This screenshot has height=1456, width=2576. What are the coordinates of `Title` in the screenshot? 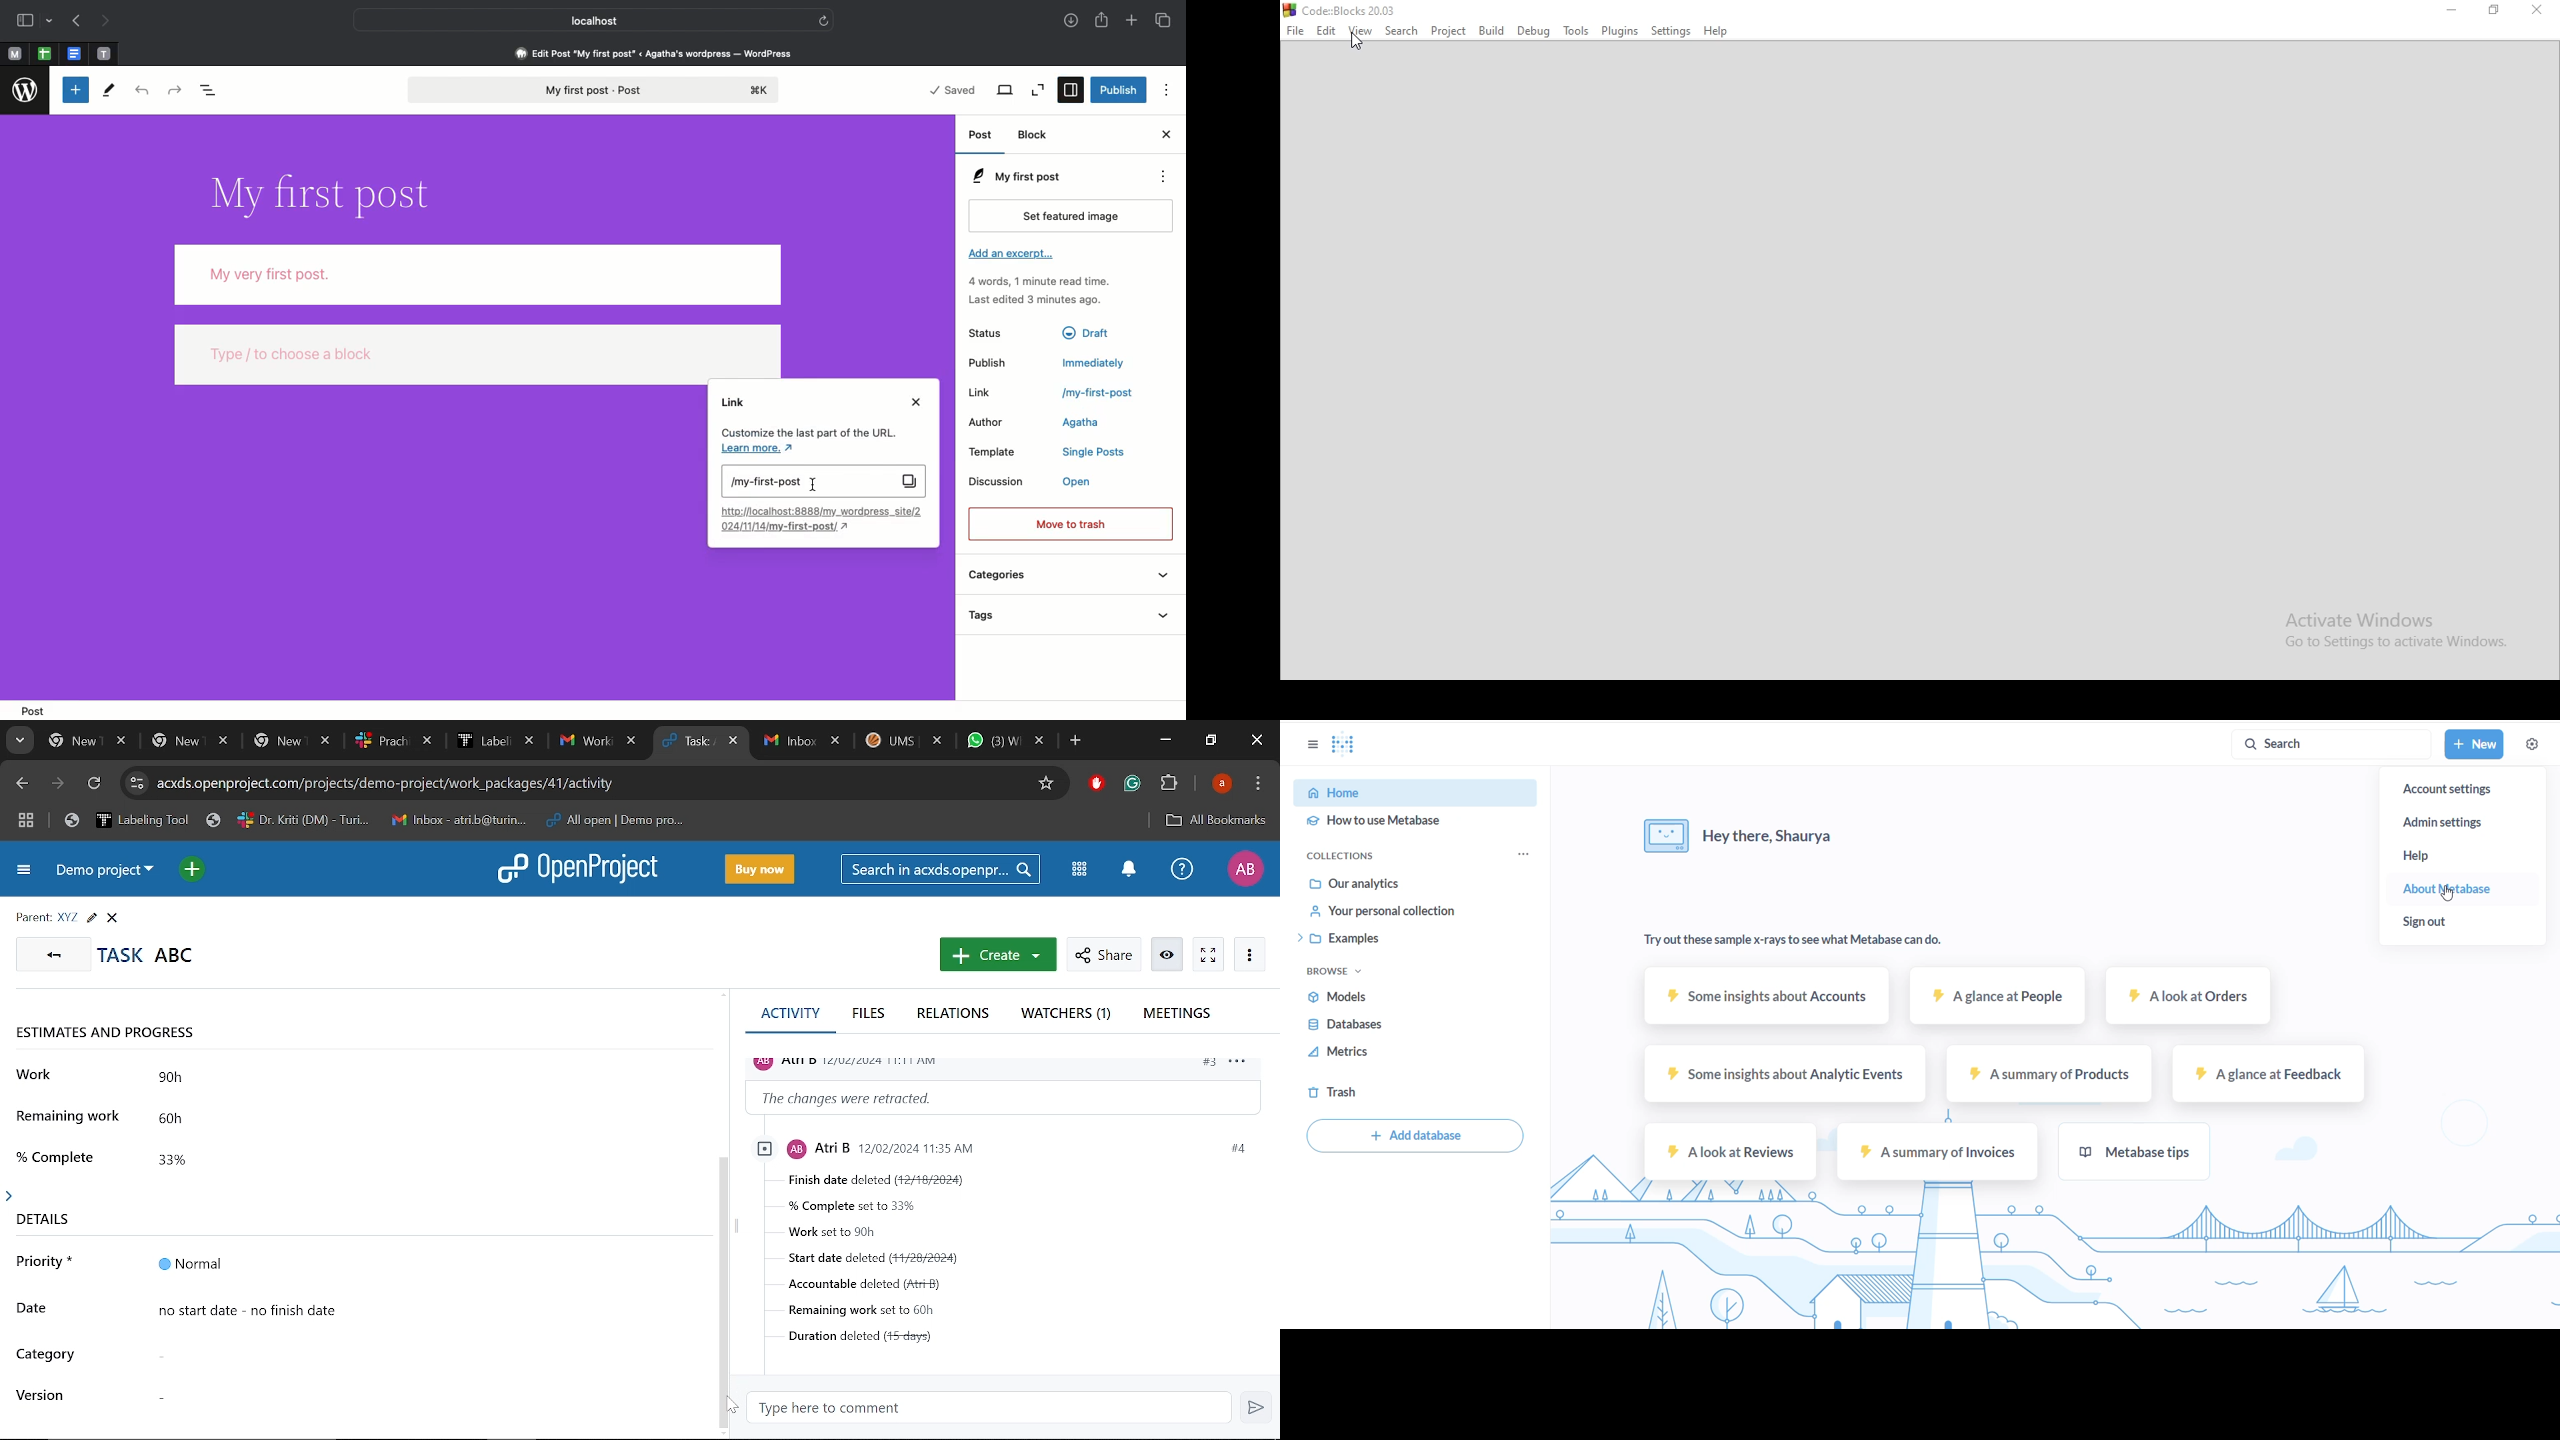 It's located at (330, 195).